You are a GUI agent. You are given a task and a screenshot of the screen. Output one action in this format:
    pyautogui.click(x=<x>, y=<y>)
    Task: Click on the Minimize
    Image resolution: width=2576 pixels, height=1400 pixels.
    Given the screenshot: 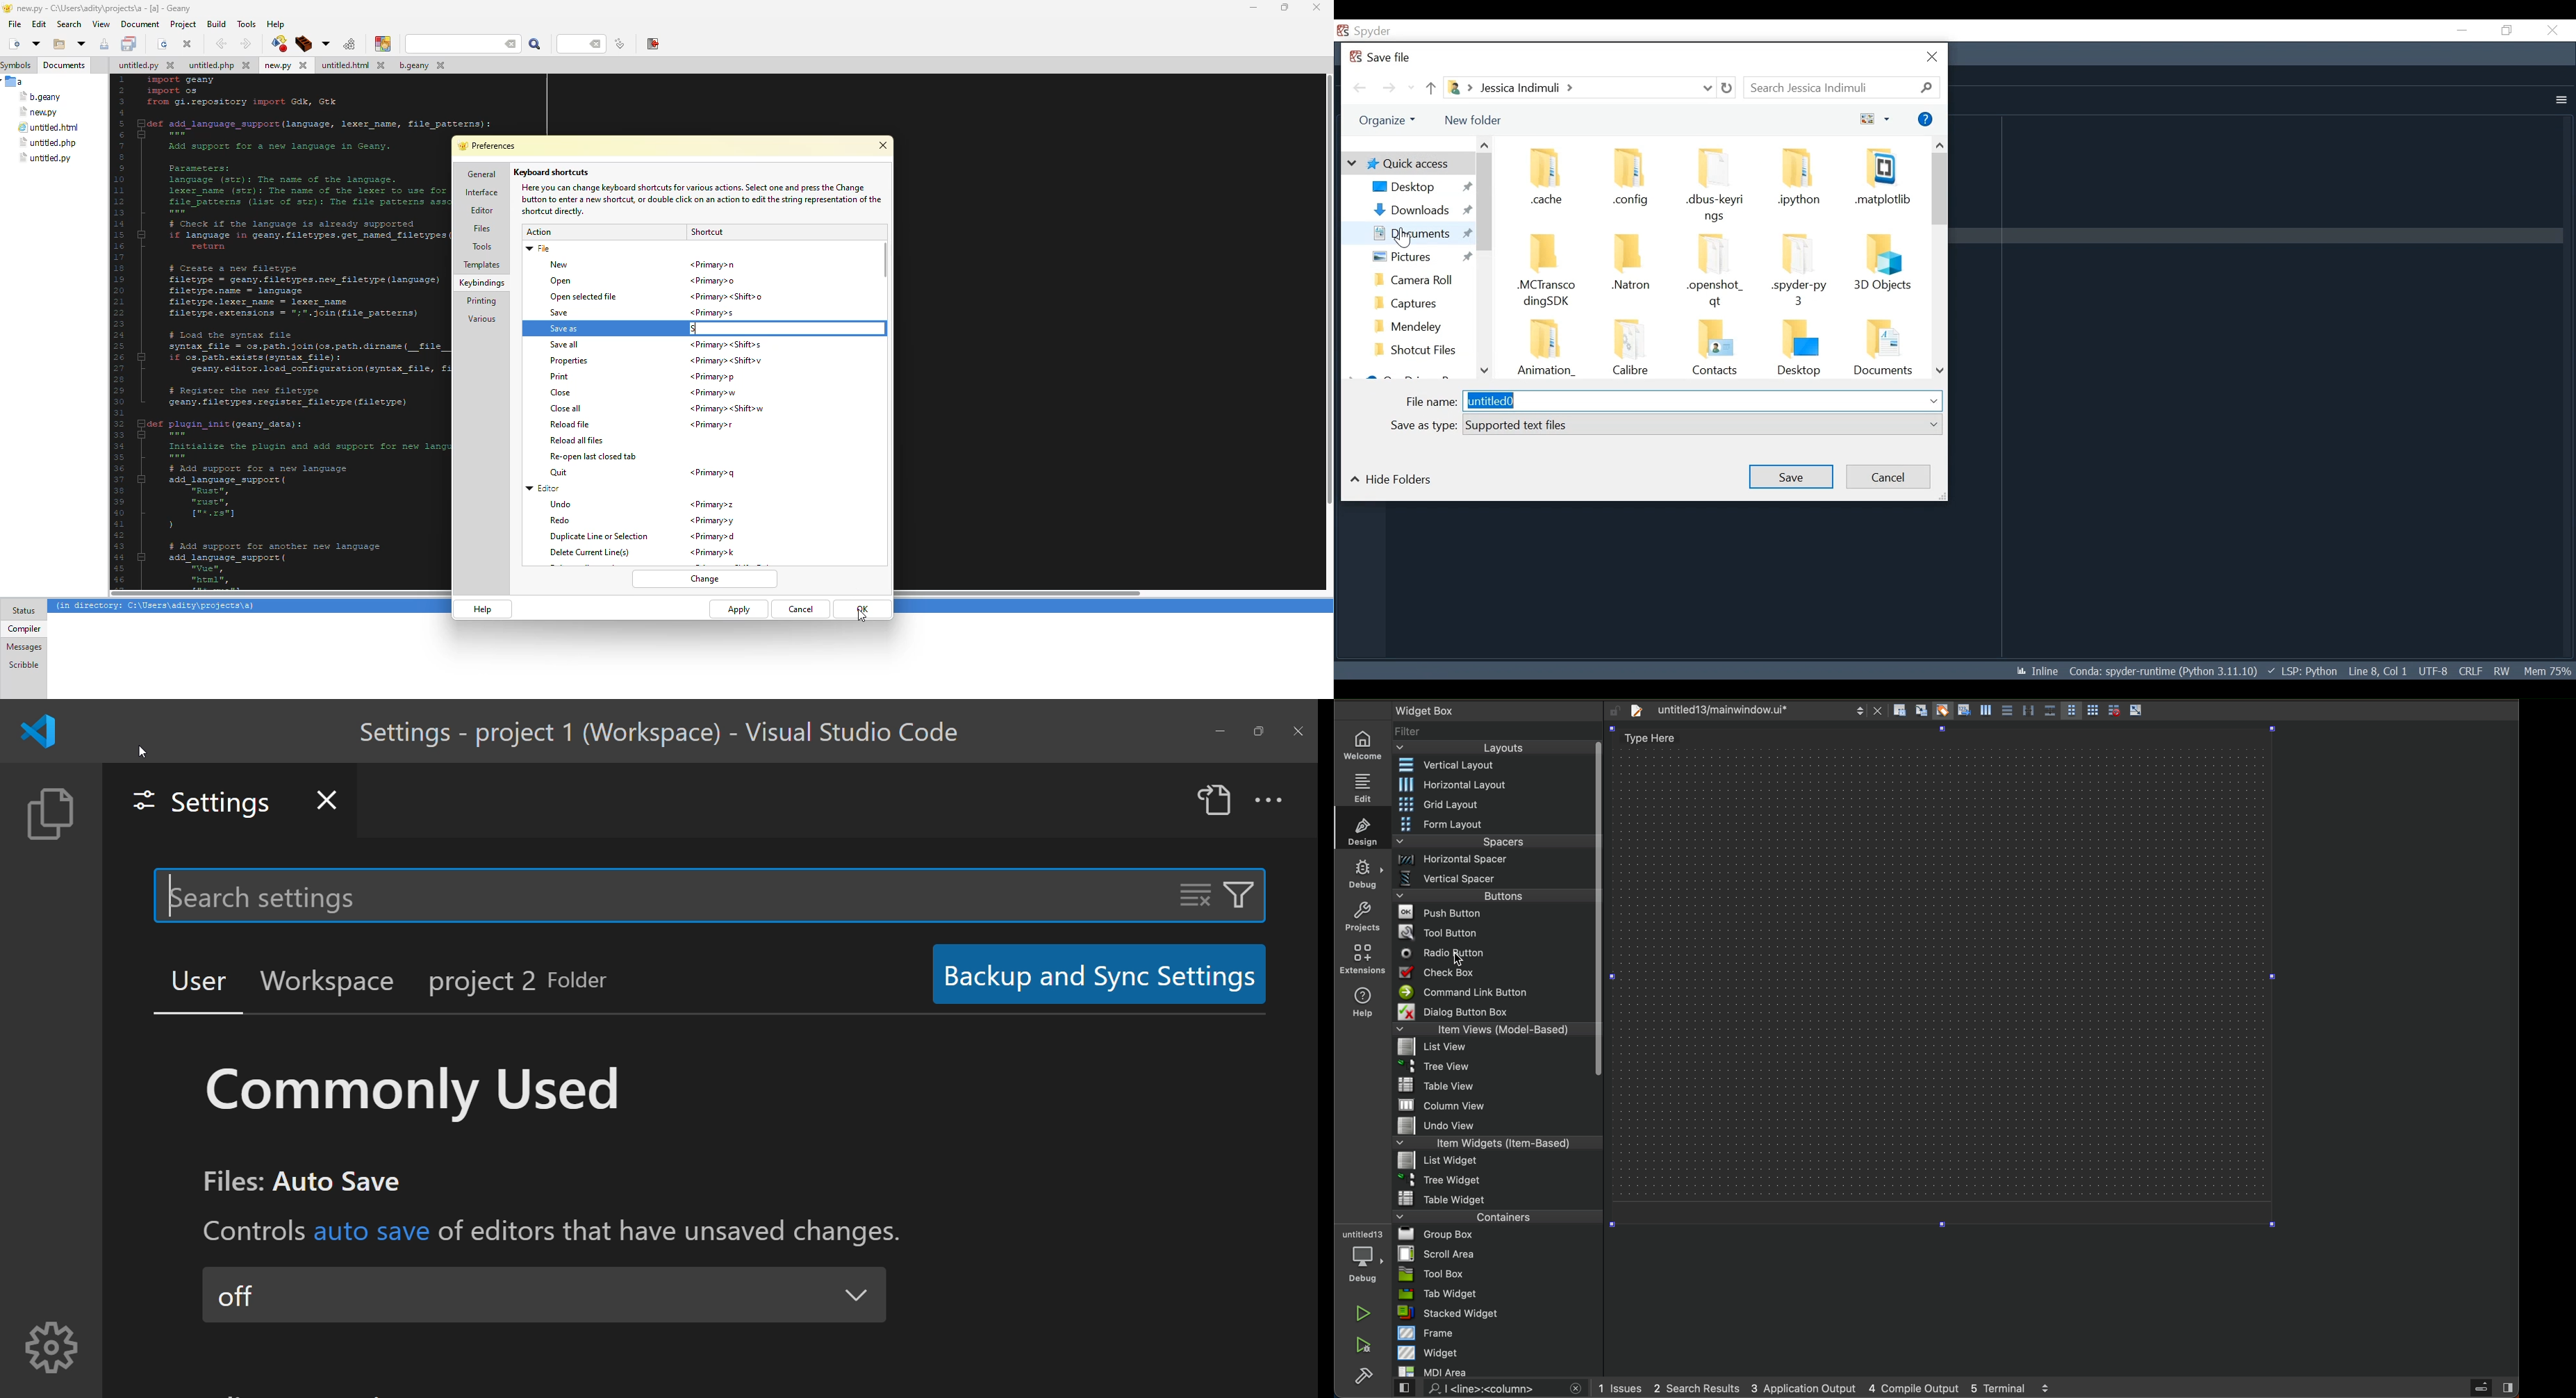 What is the action you would take?
    pyautogui.click(x=2461, y=30)
    